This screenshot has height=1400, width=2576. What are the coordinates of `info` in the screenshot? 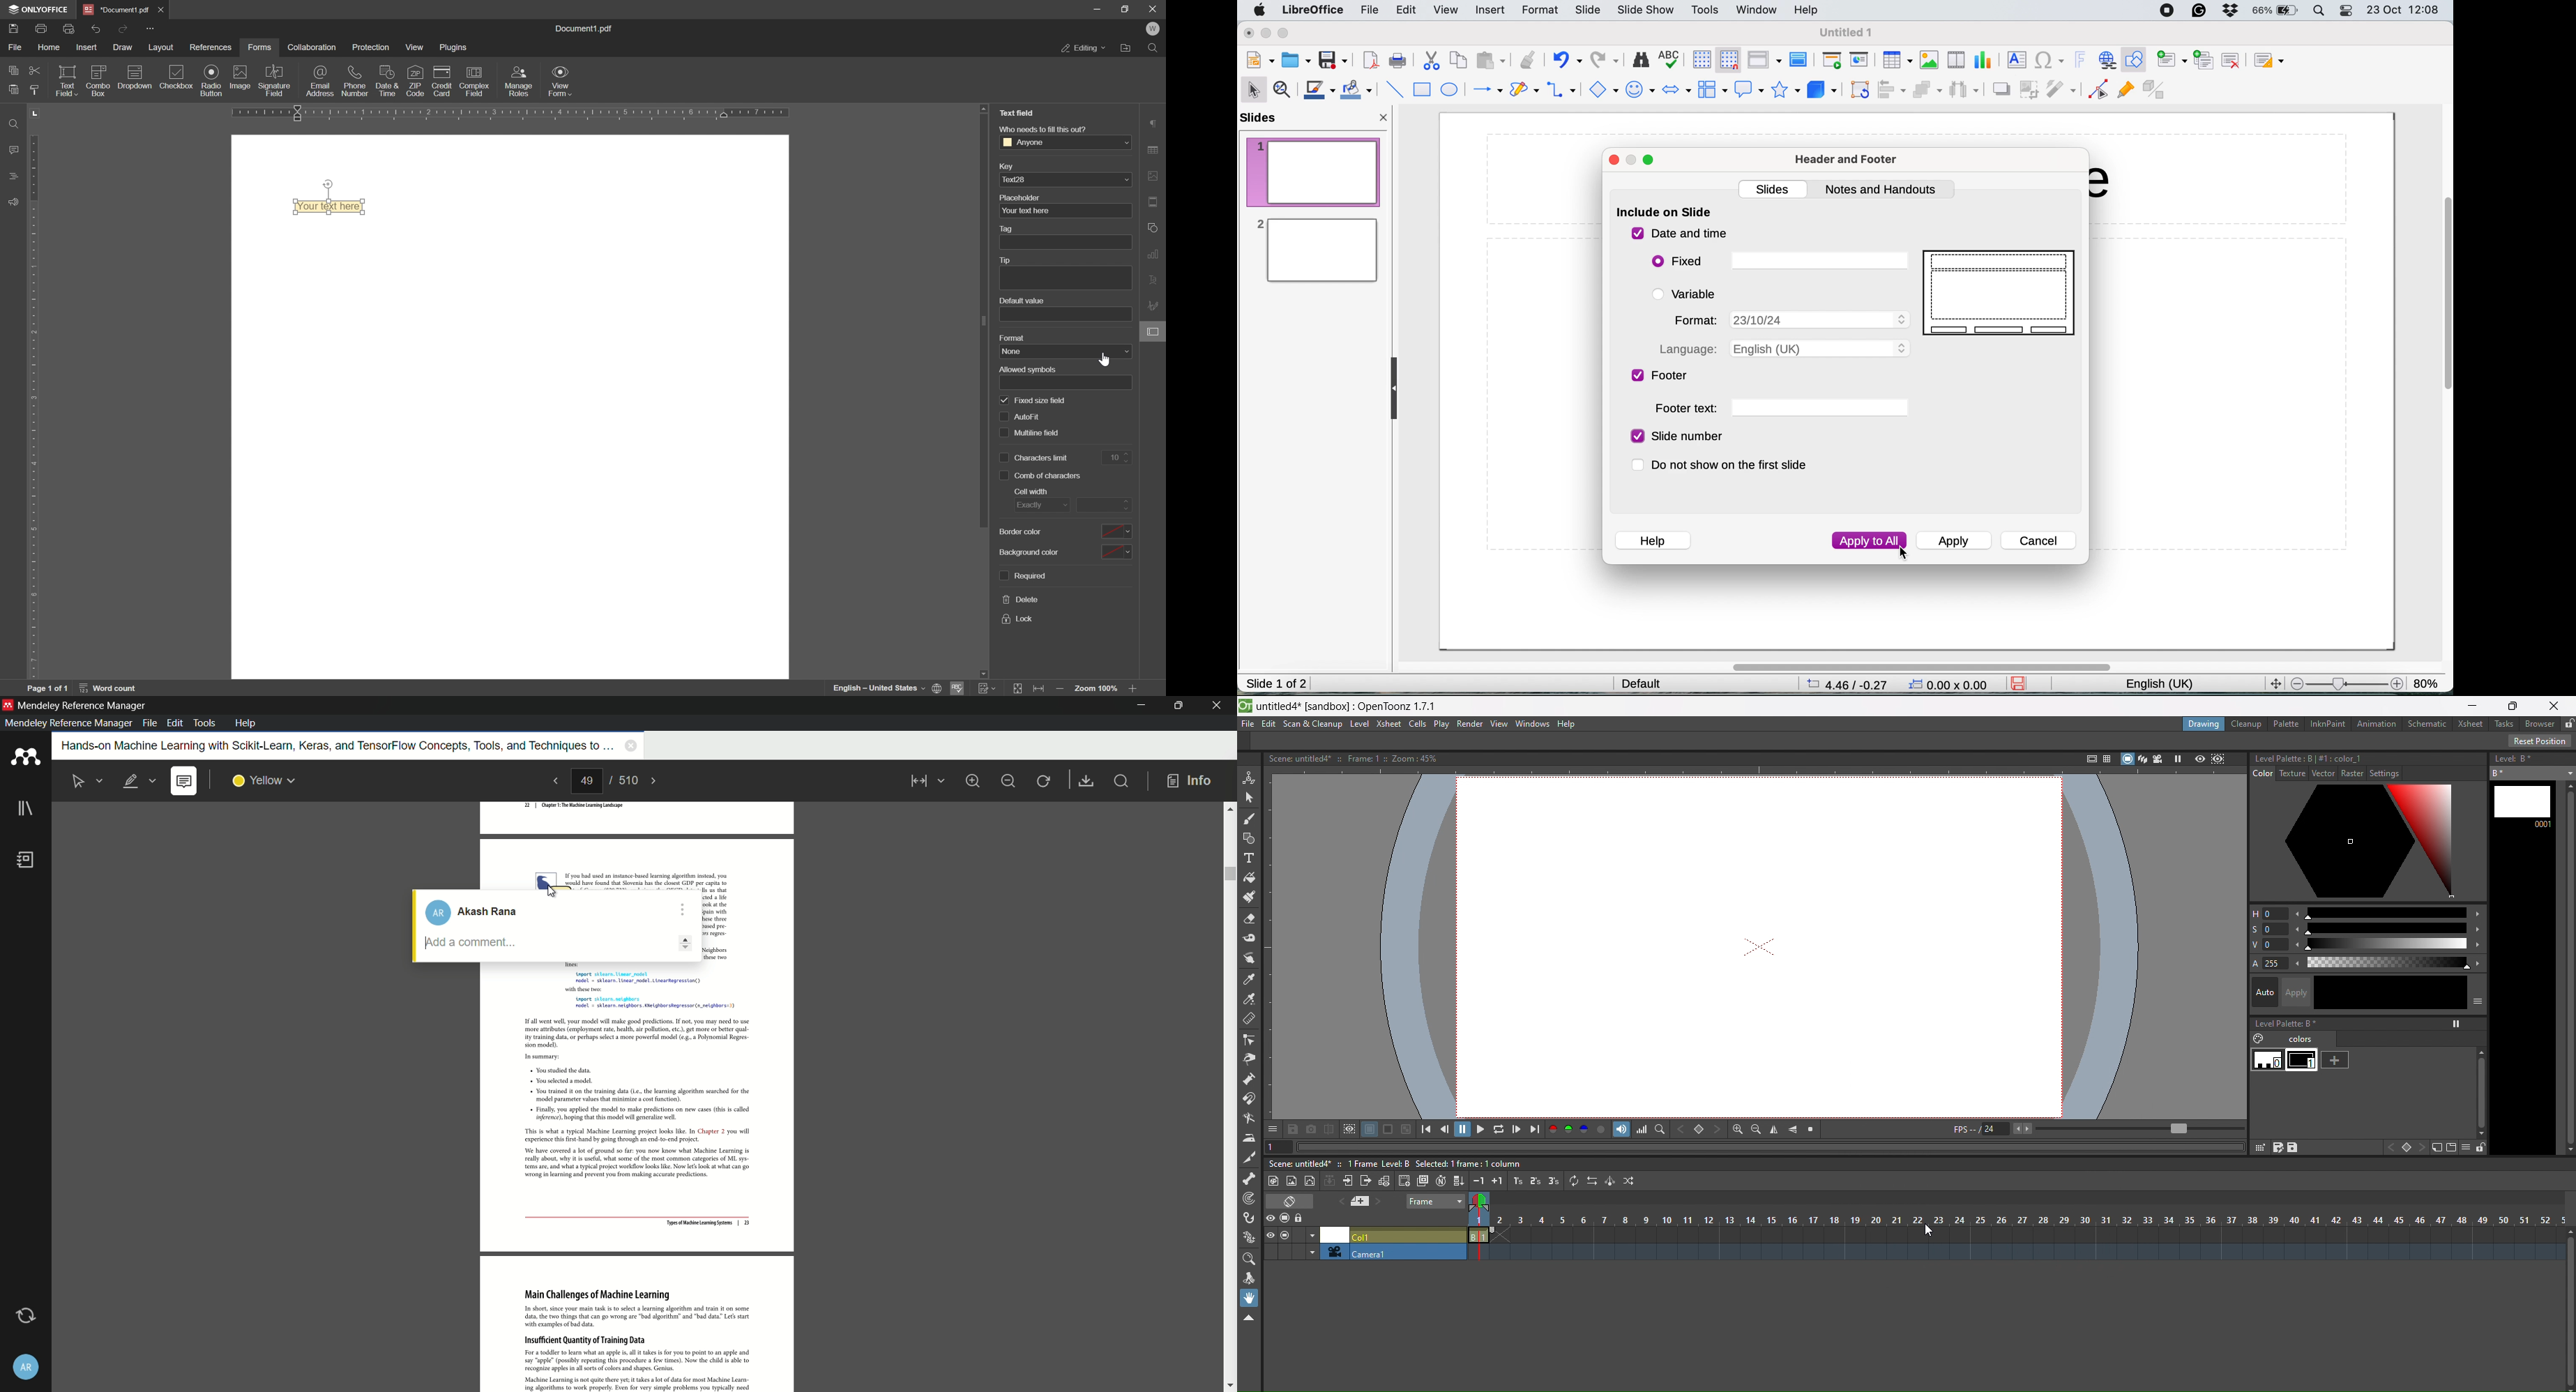 It's located at (1190, 780).